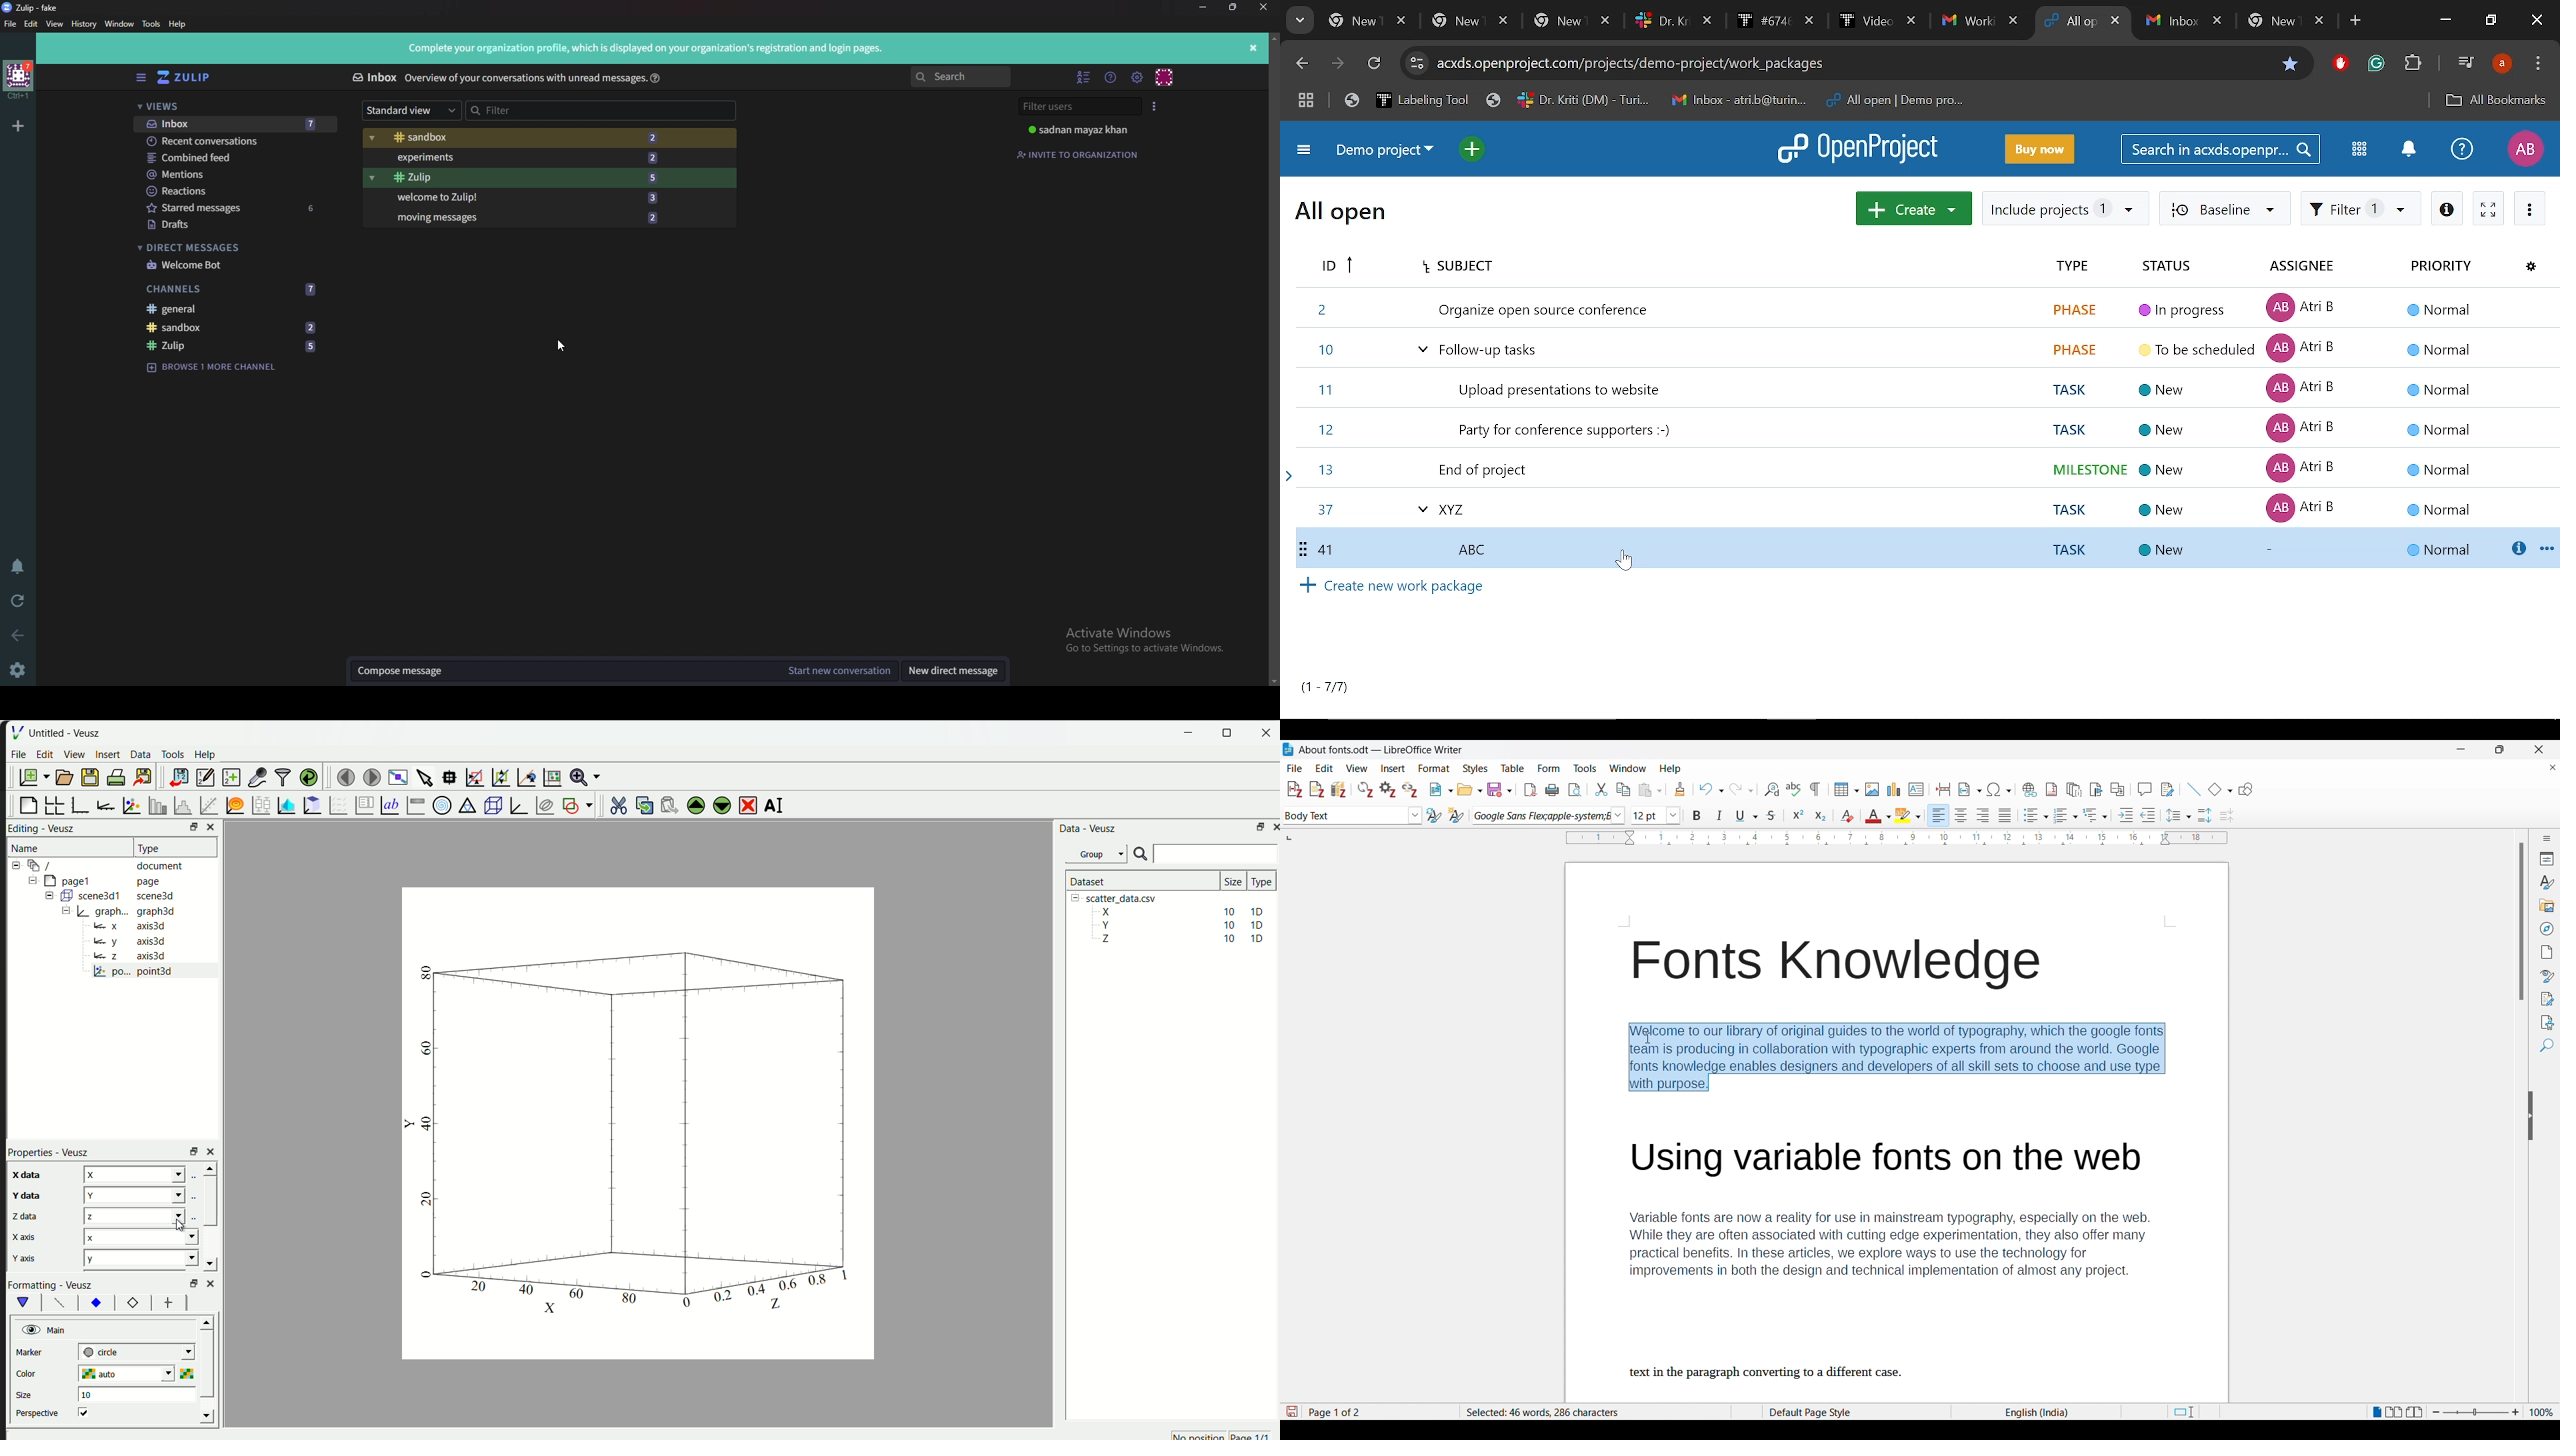 The width and height of the screenshot is (2576, 1456). Describe the element at coordinates (2361, 151) in the screenshot. I see `Modules` at that location.